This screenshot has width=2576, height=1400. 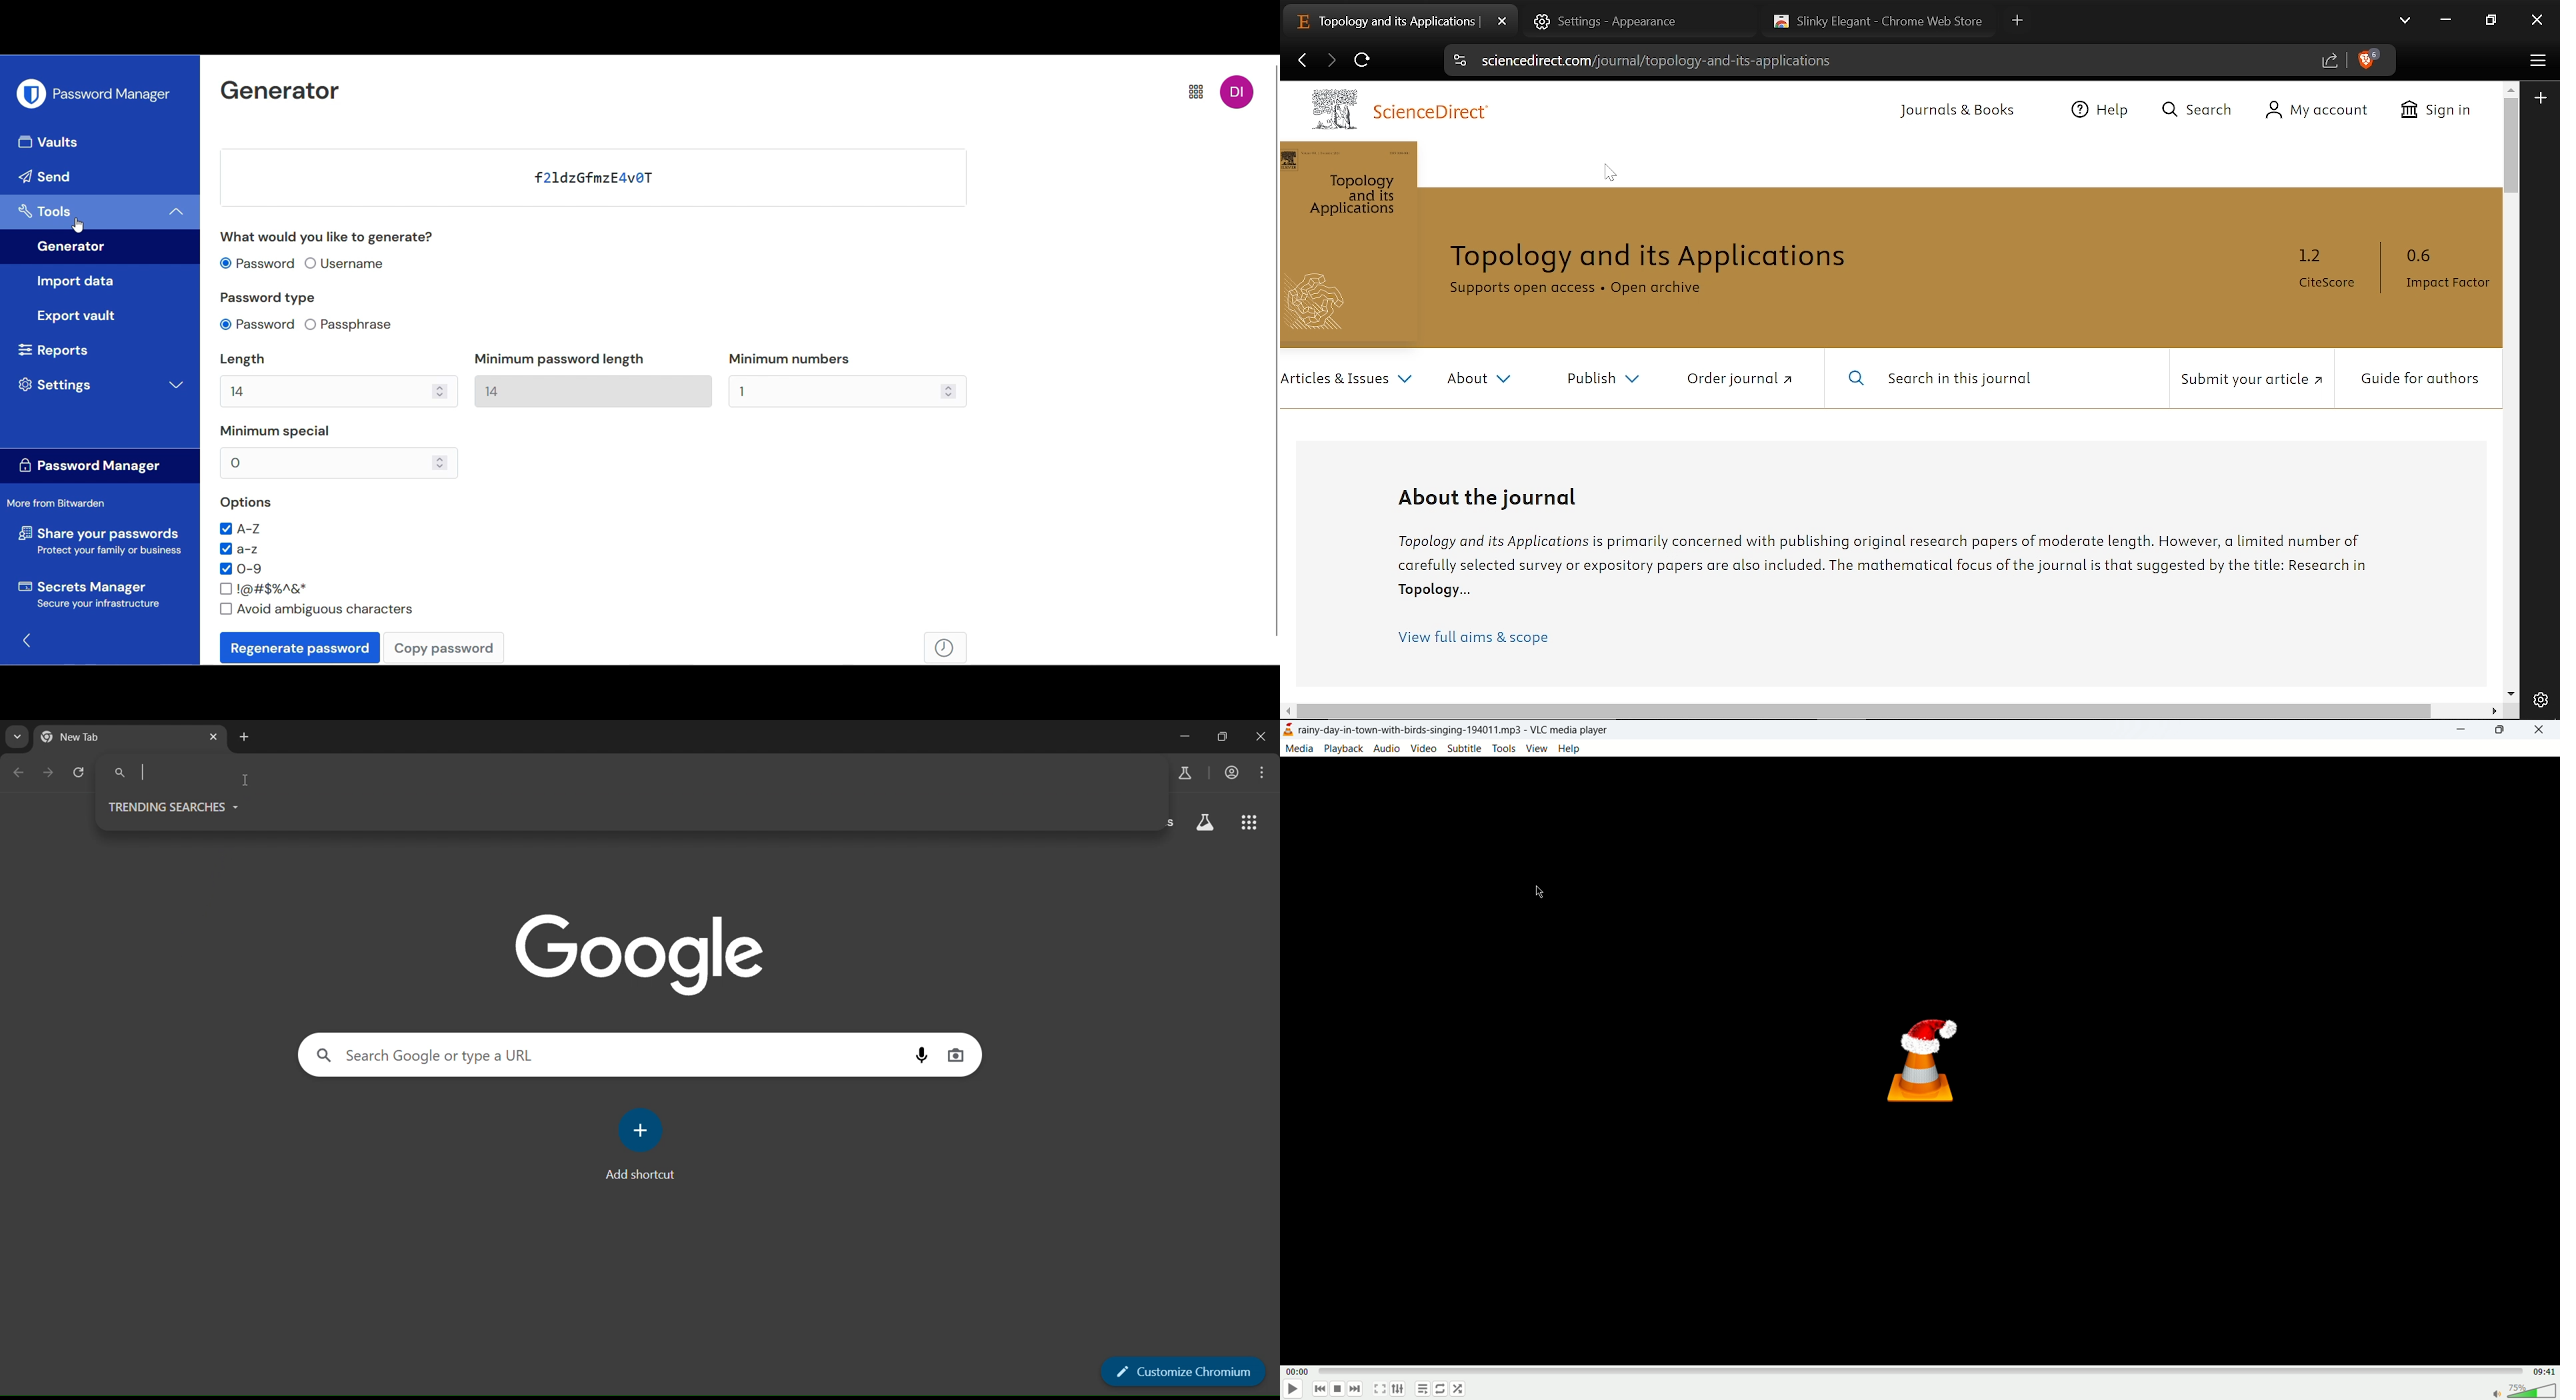 What do you see at coordinates (602, 1055) in the screenshot?
I see `Search Google or type a URL` at bounding box center [602, 1055].